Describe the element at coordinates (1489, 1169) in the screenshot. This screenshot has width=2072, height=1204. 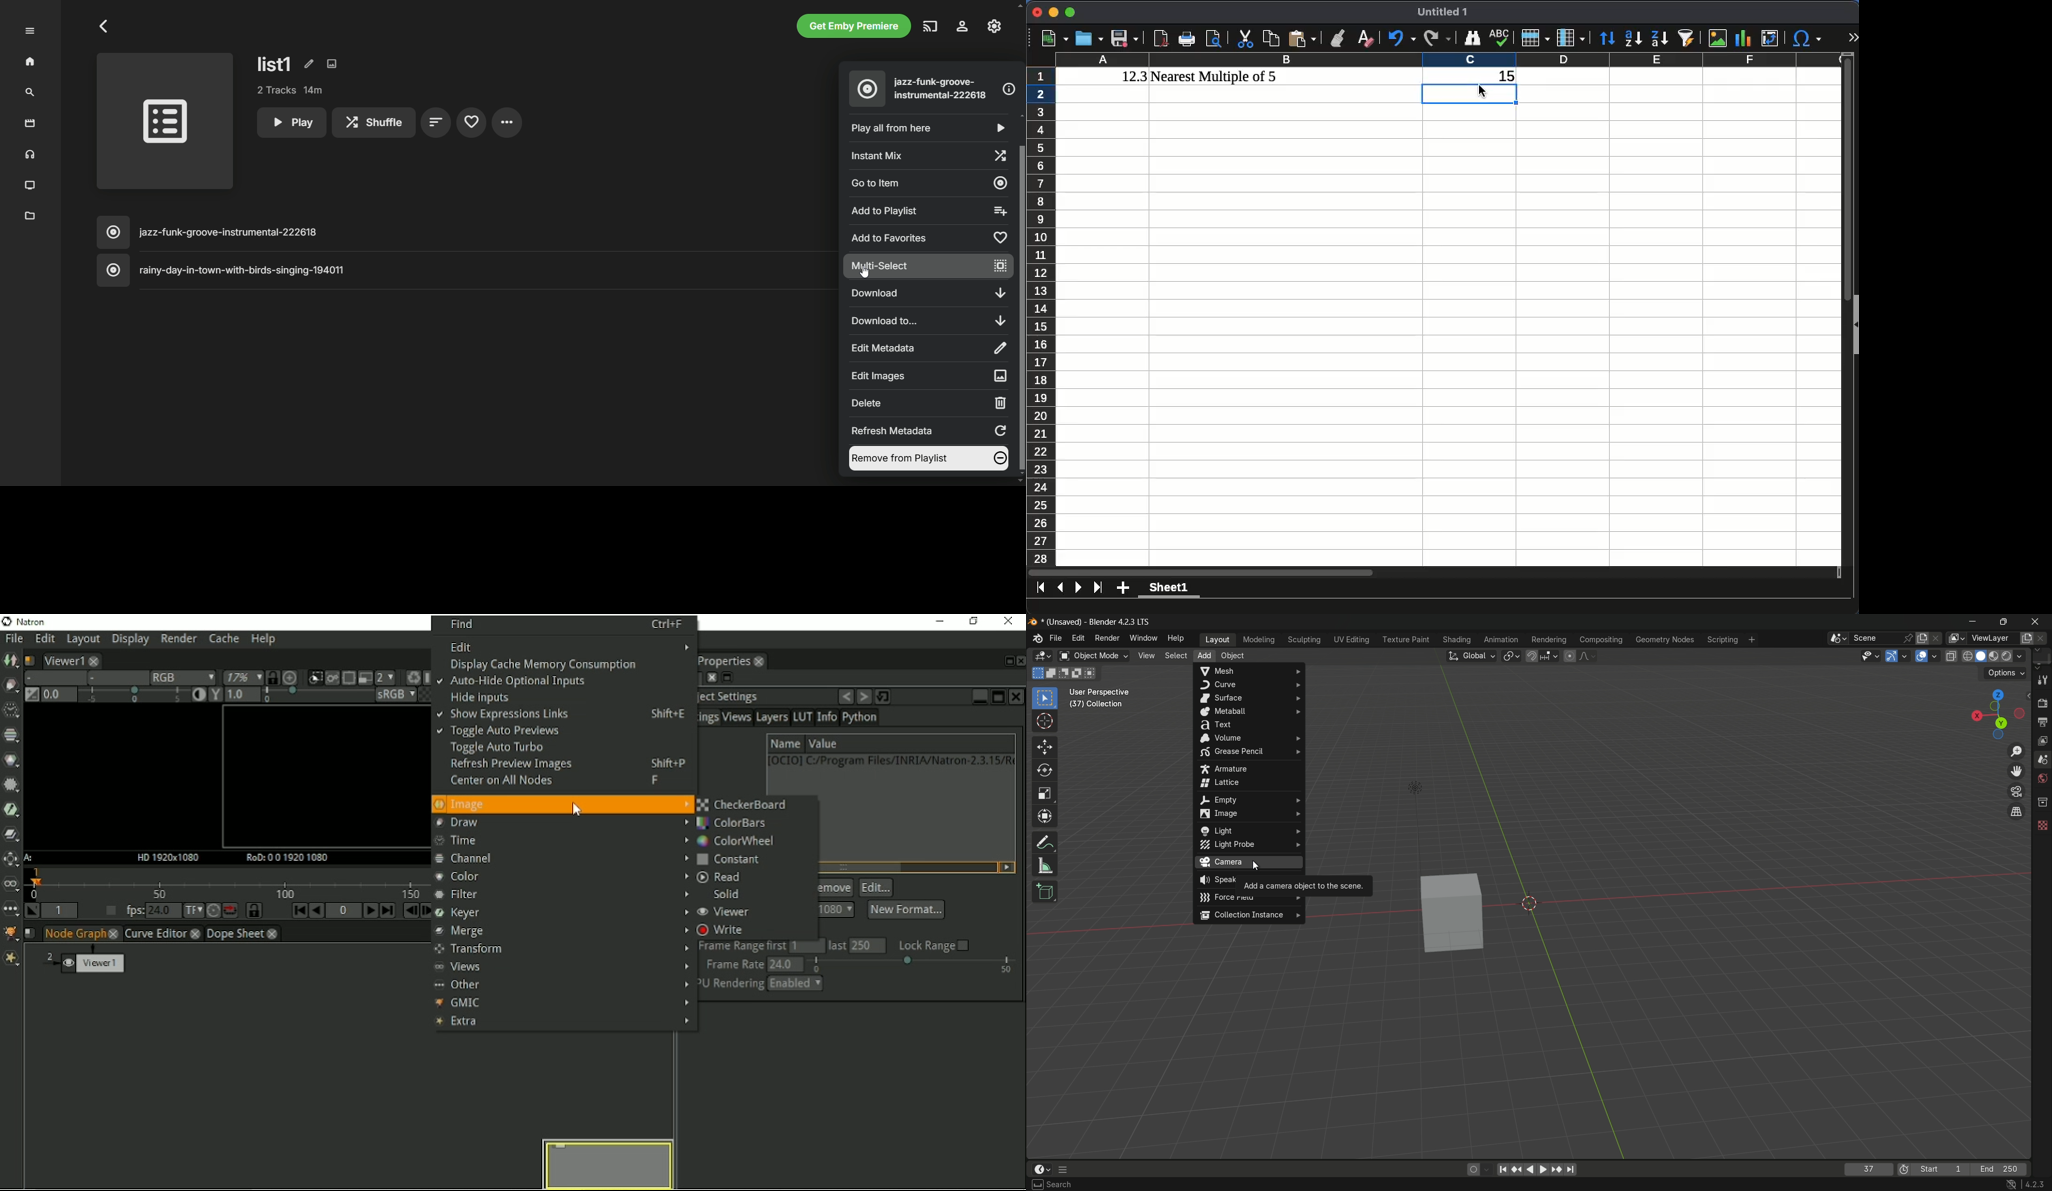
I see `auto keyframing` at that location.